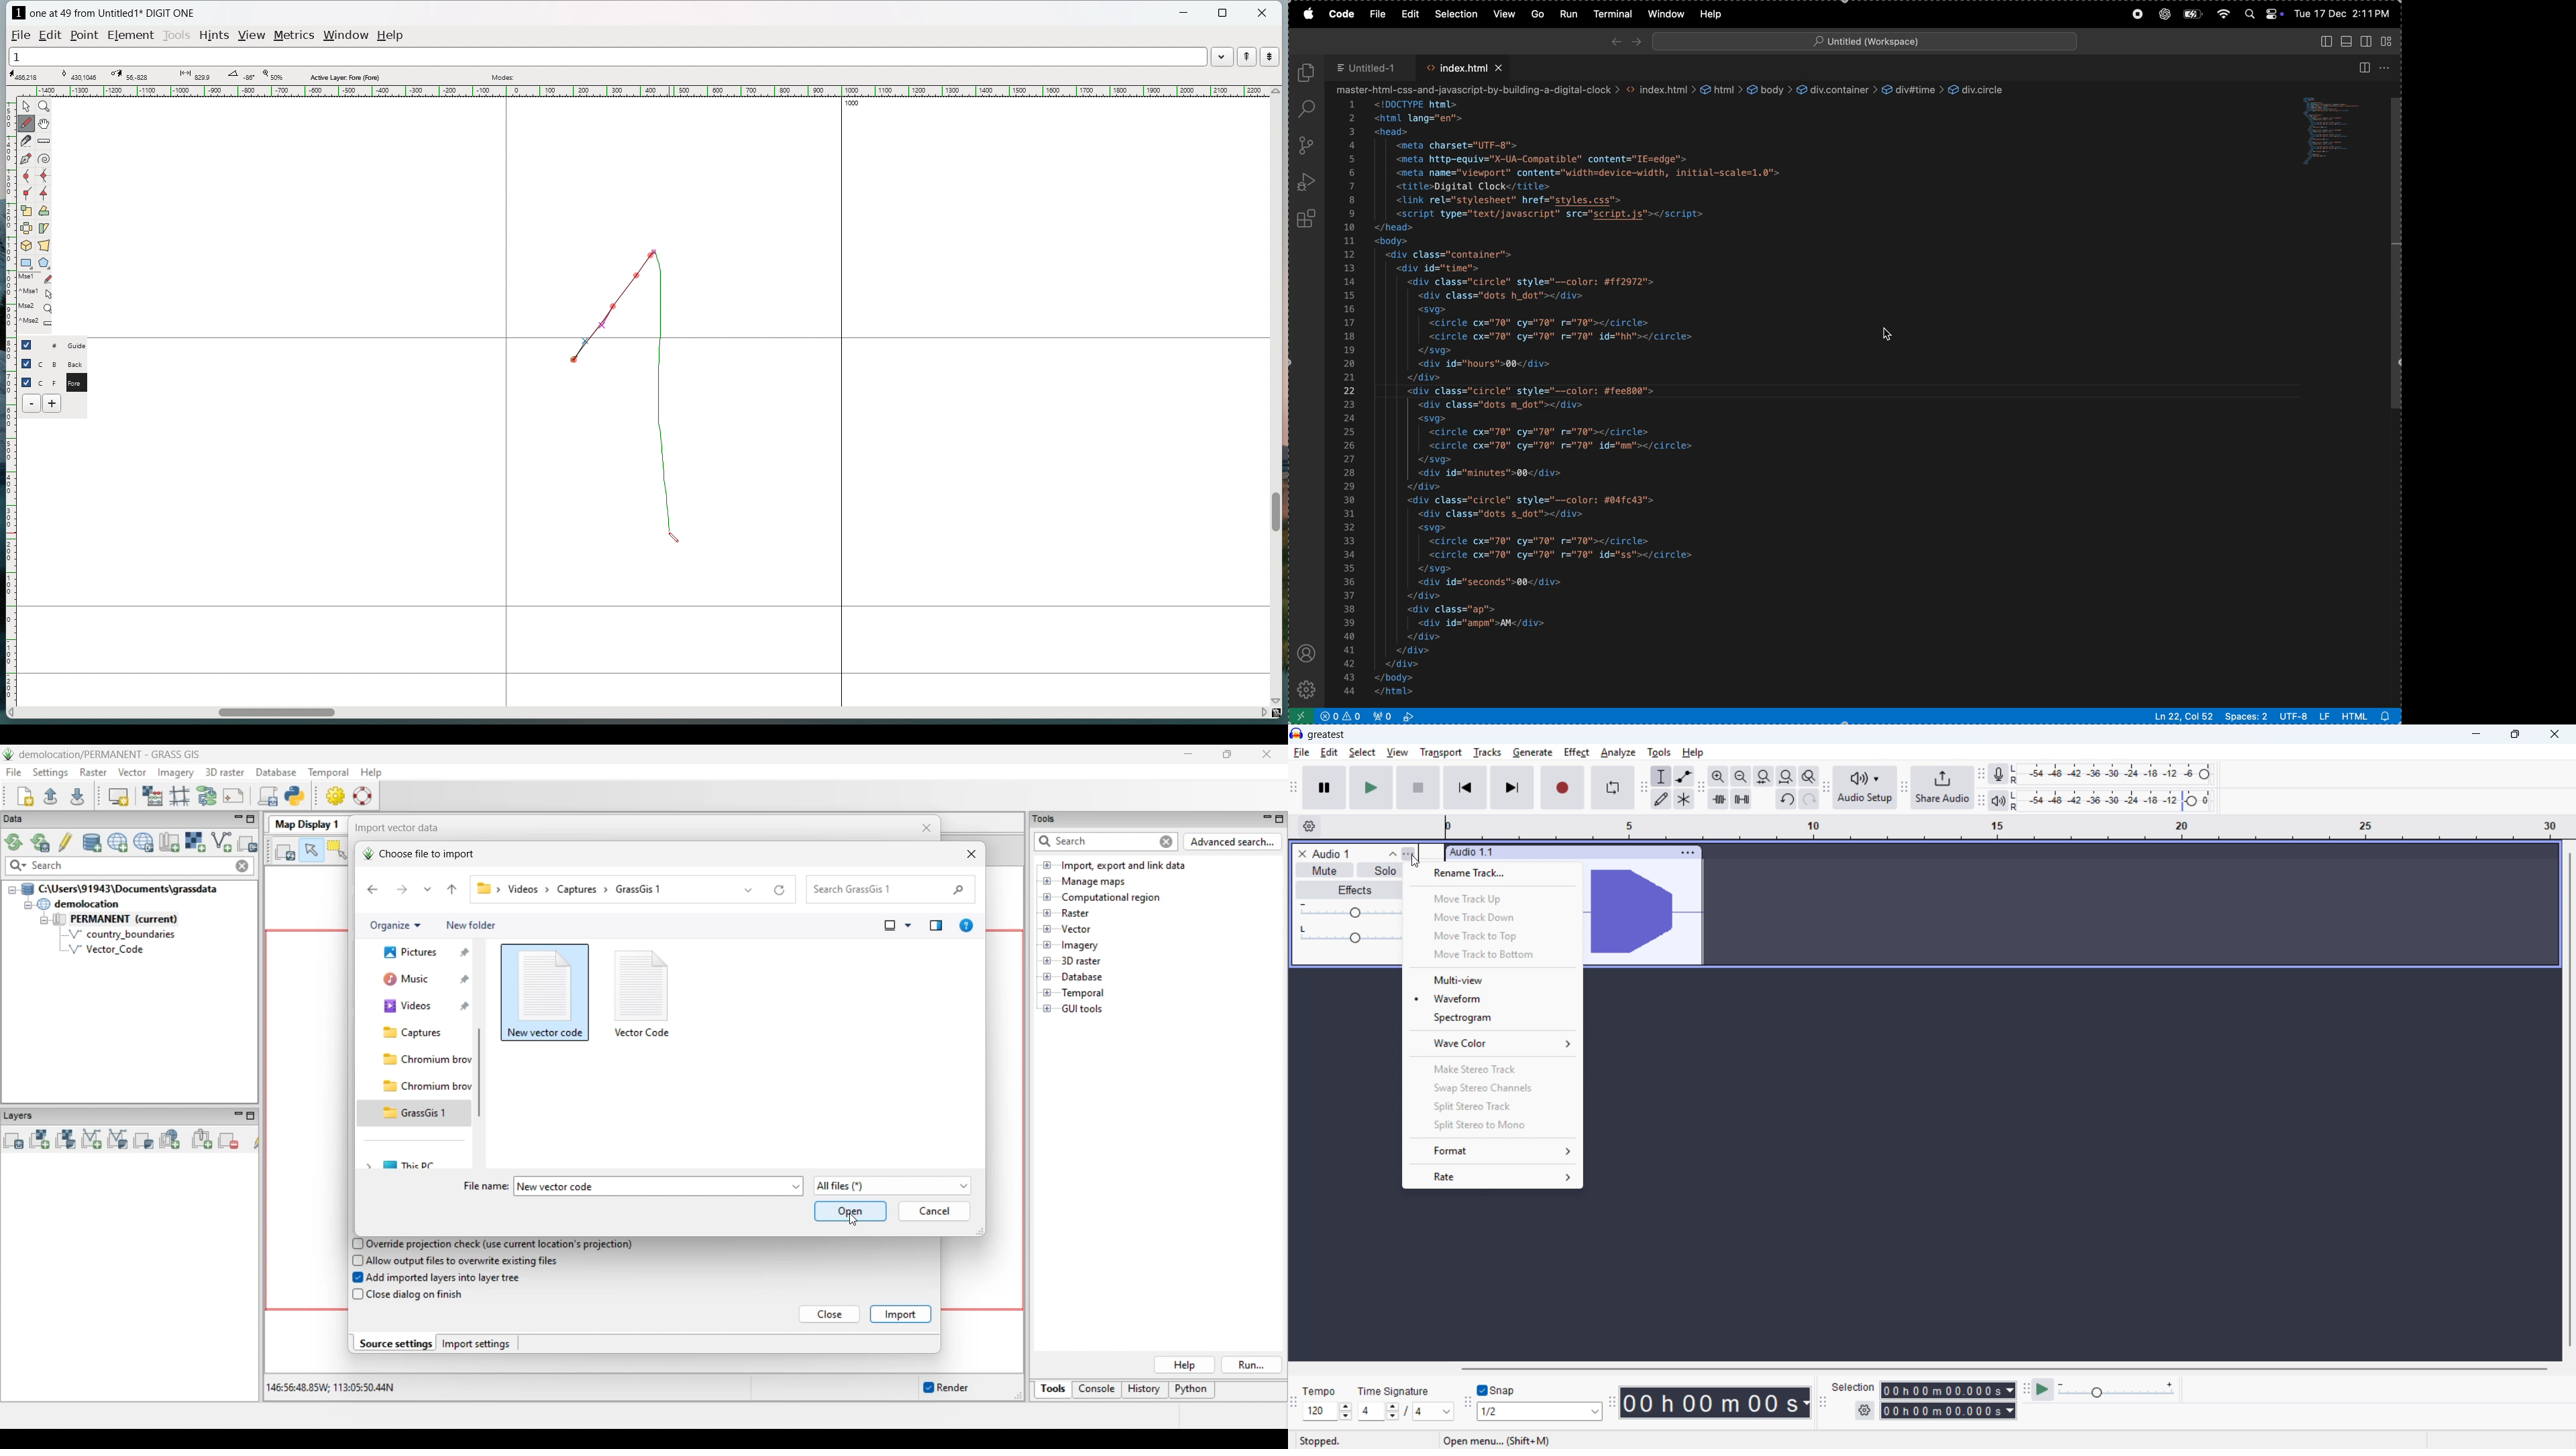 This screenshot has height=1456, width=2576. Describe the element at coordinates (1684, 800) in the screenshot. I see `multi tool` at that location.